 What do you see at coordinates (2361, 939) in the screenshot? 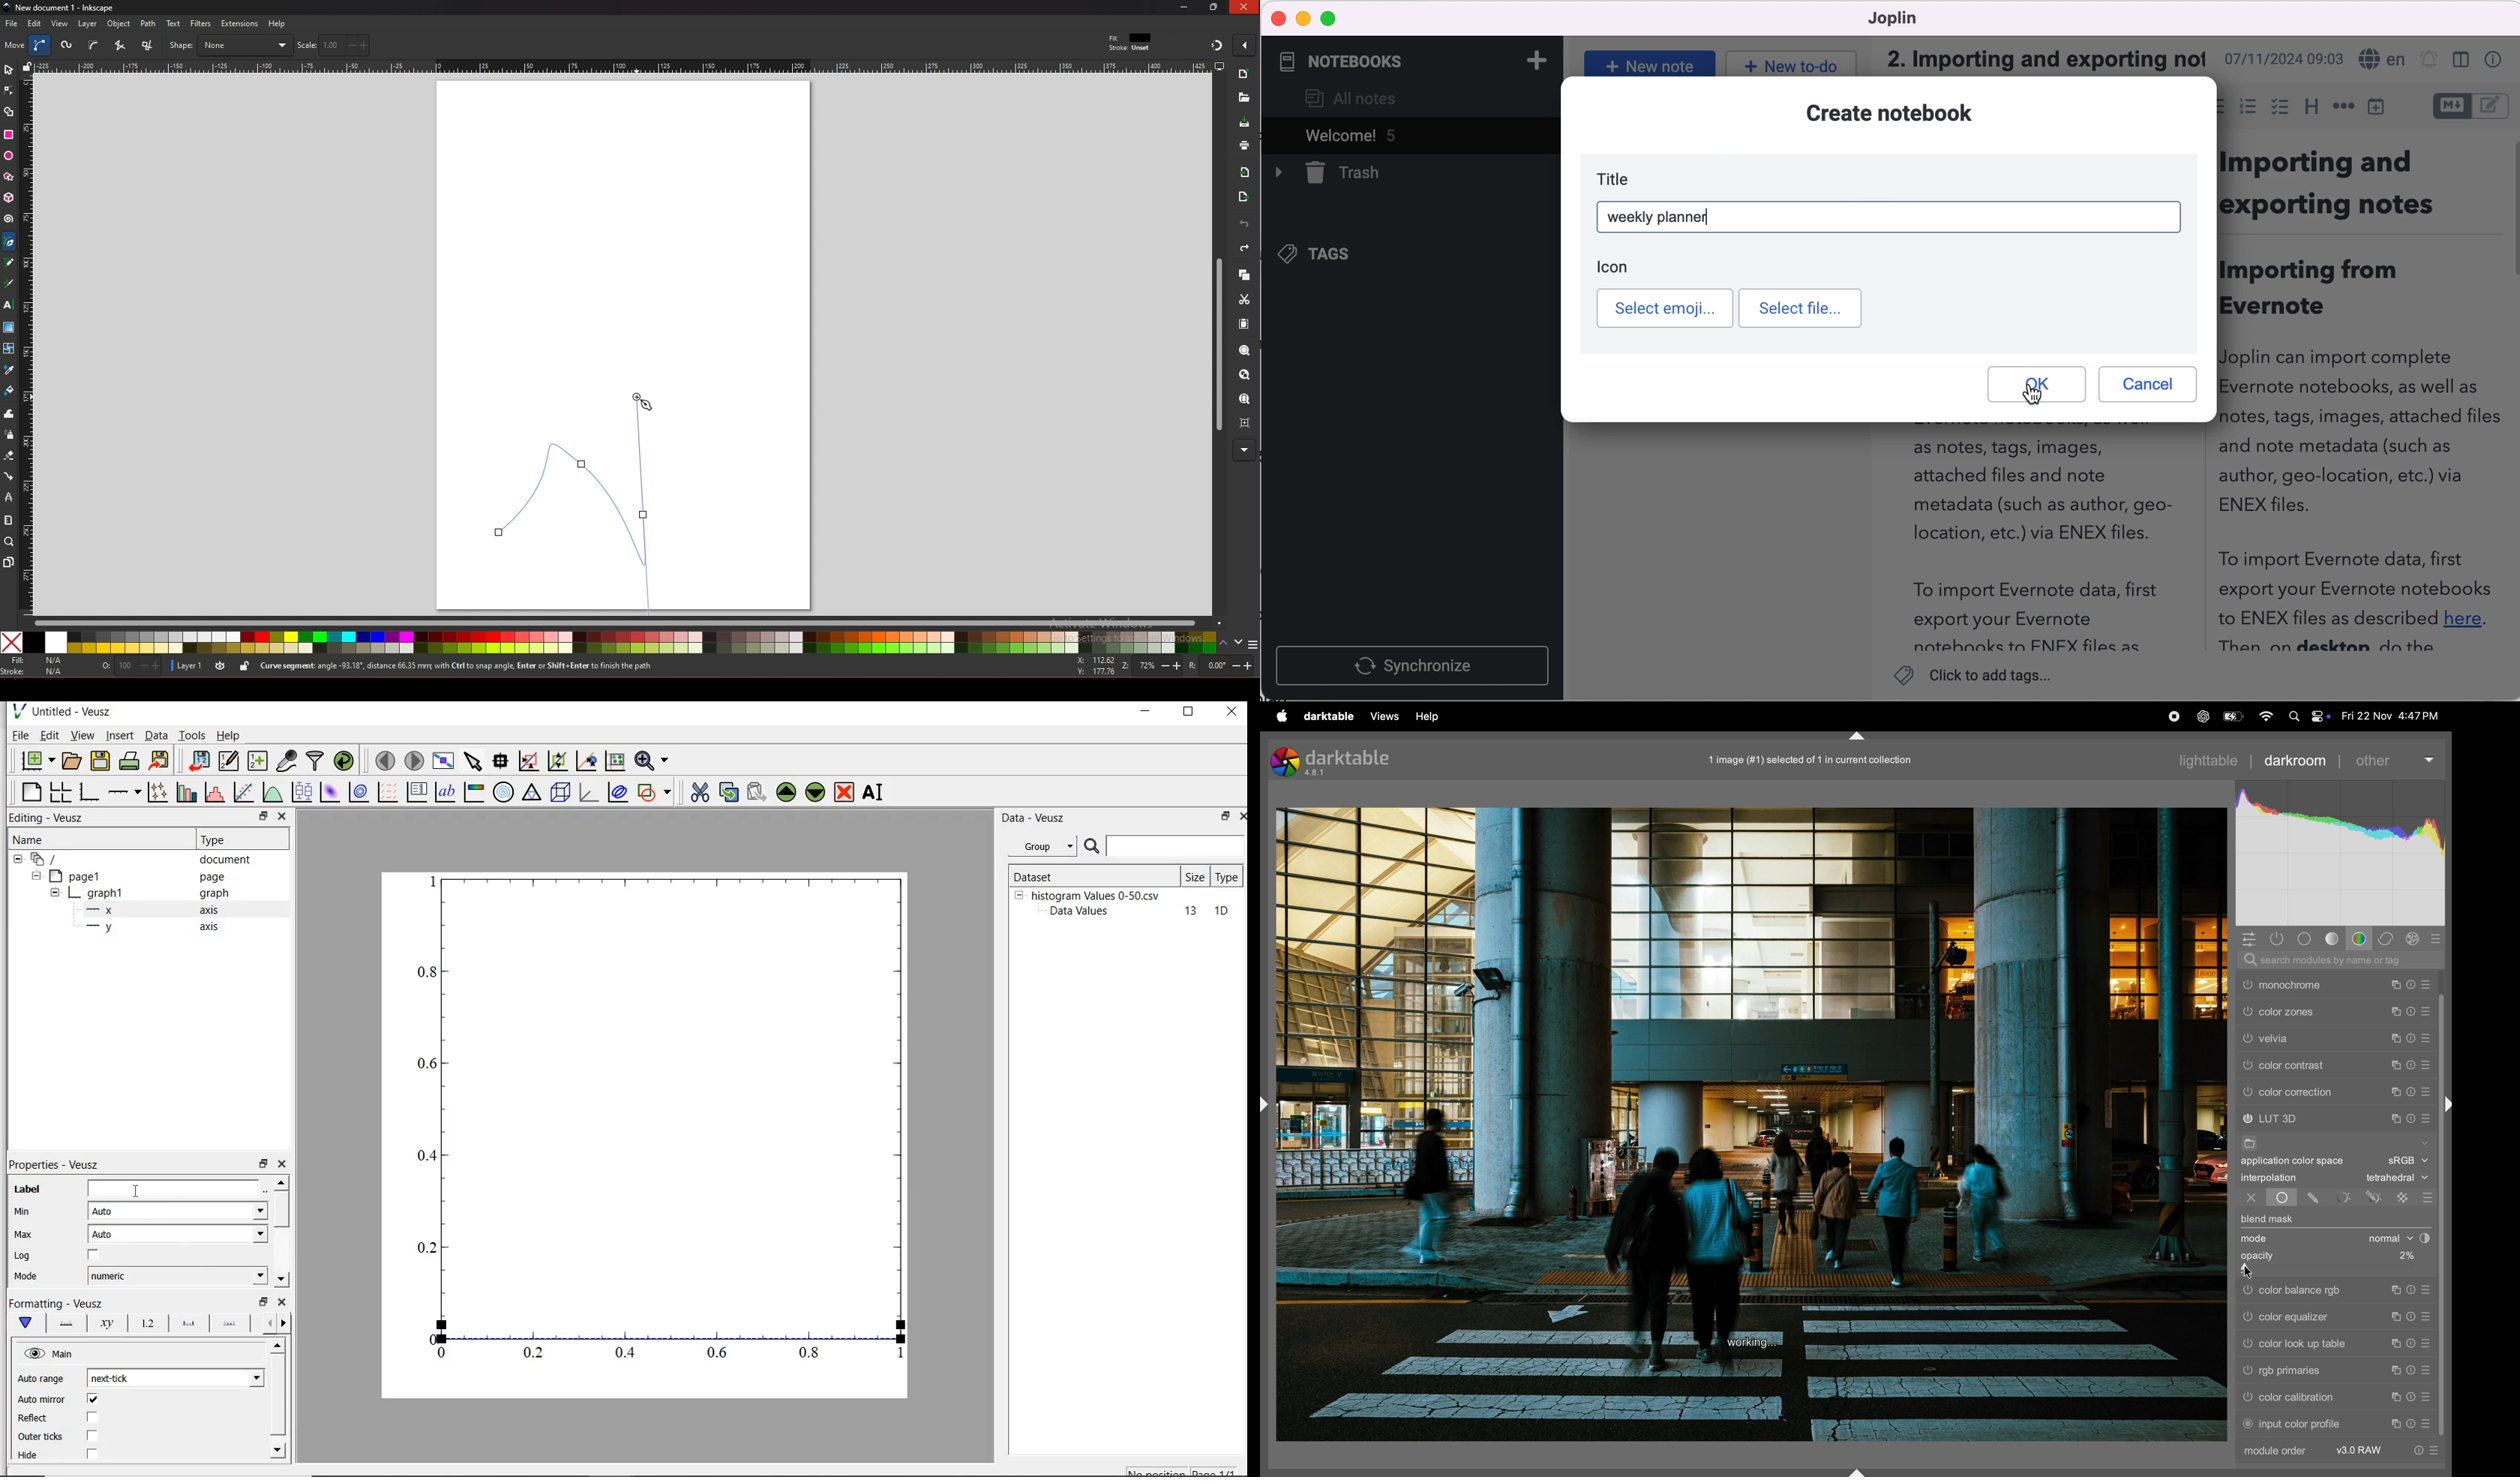
I see `color` at bounding box center [2361, 939].